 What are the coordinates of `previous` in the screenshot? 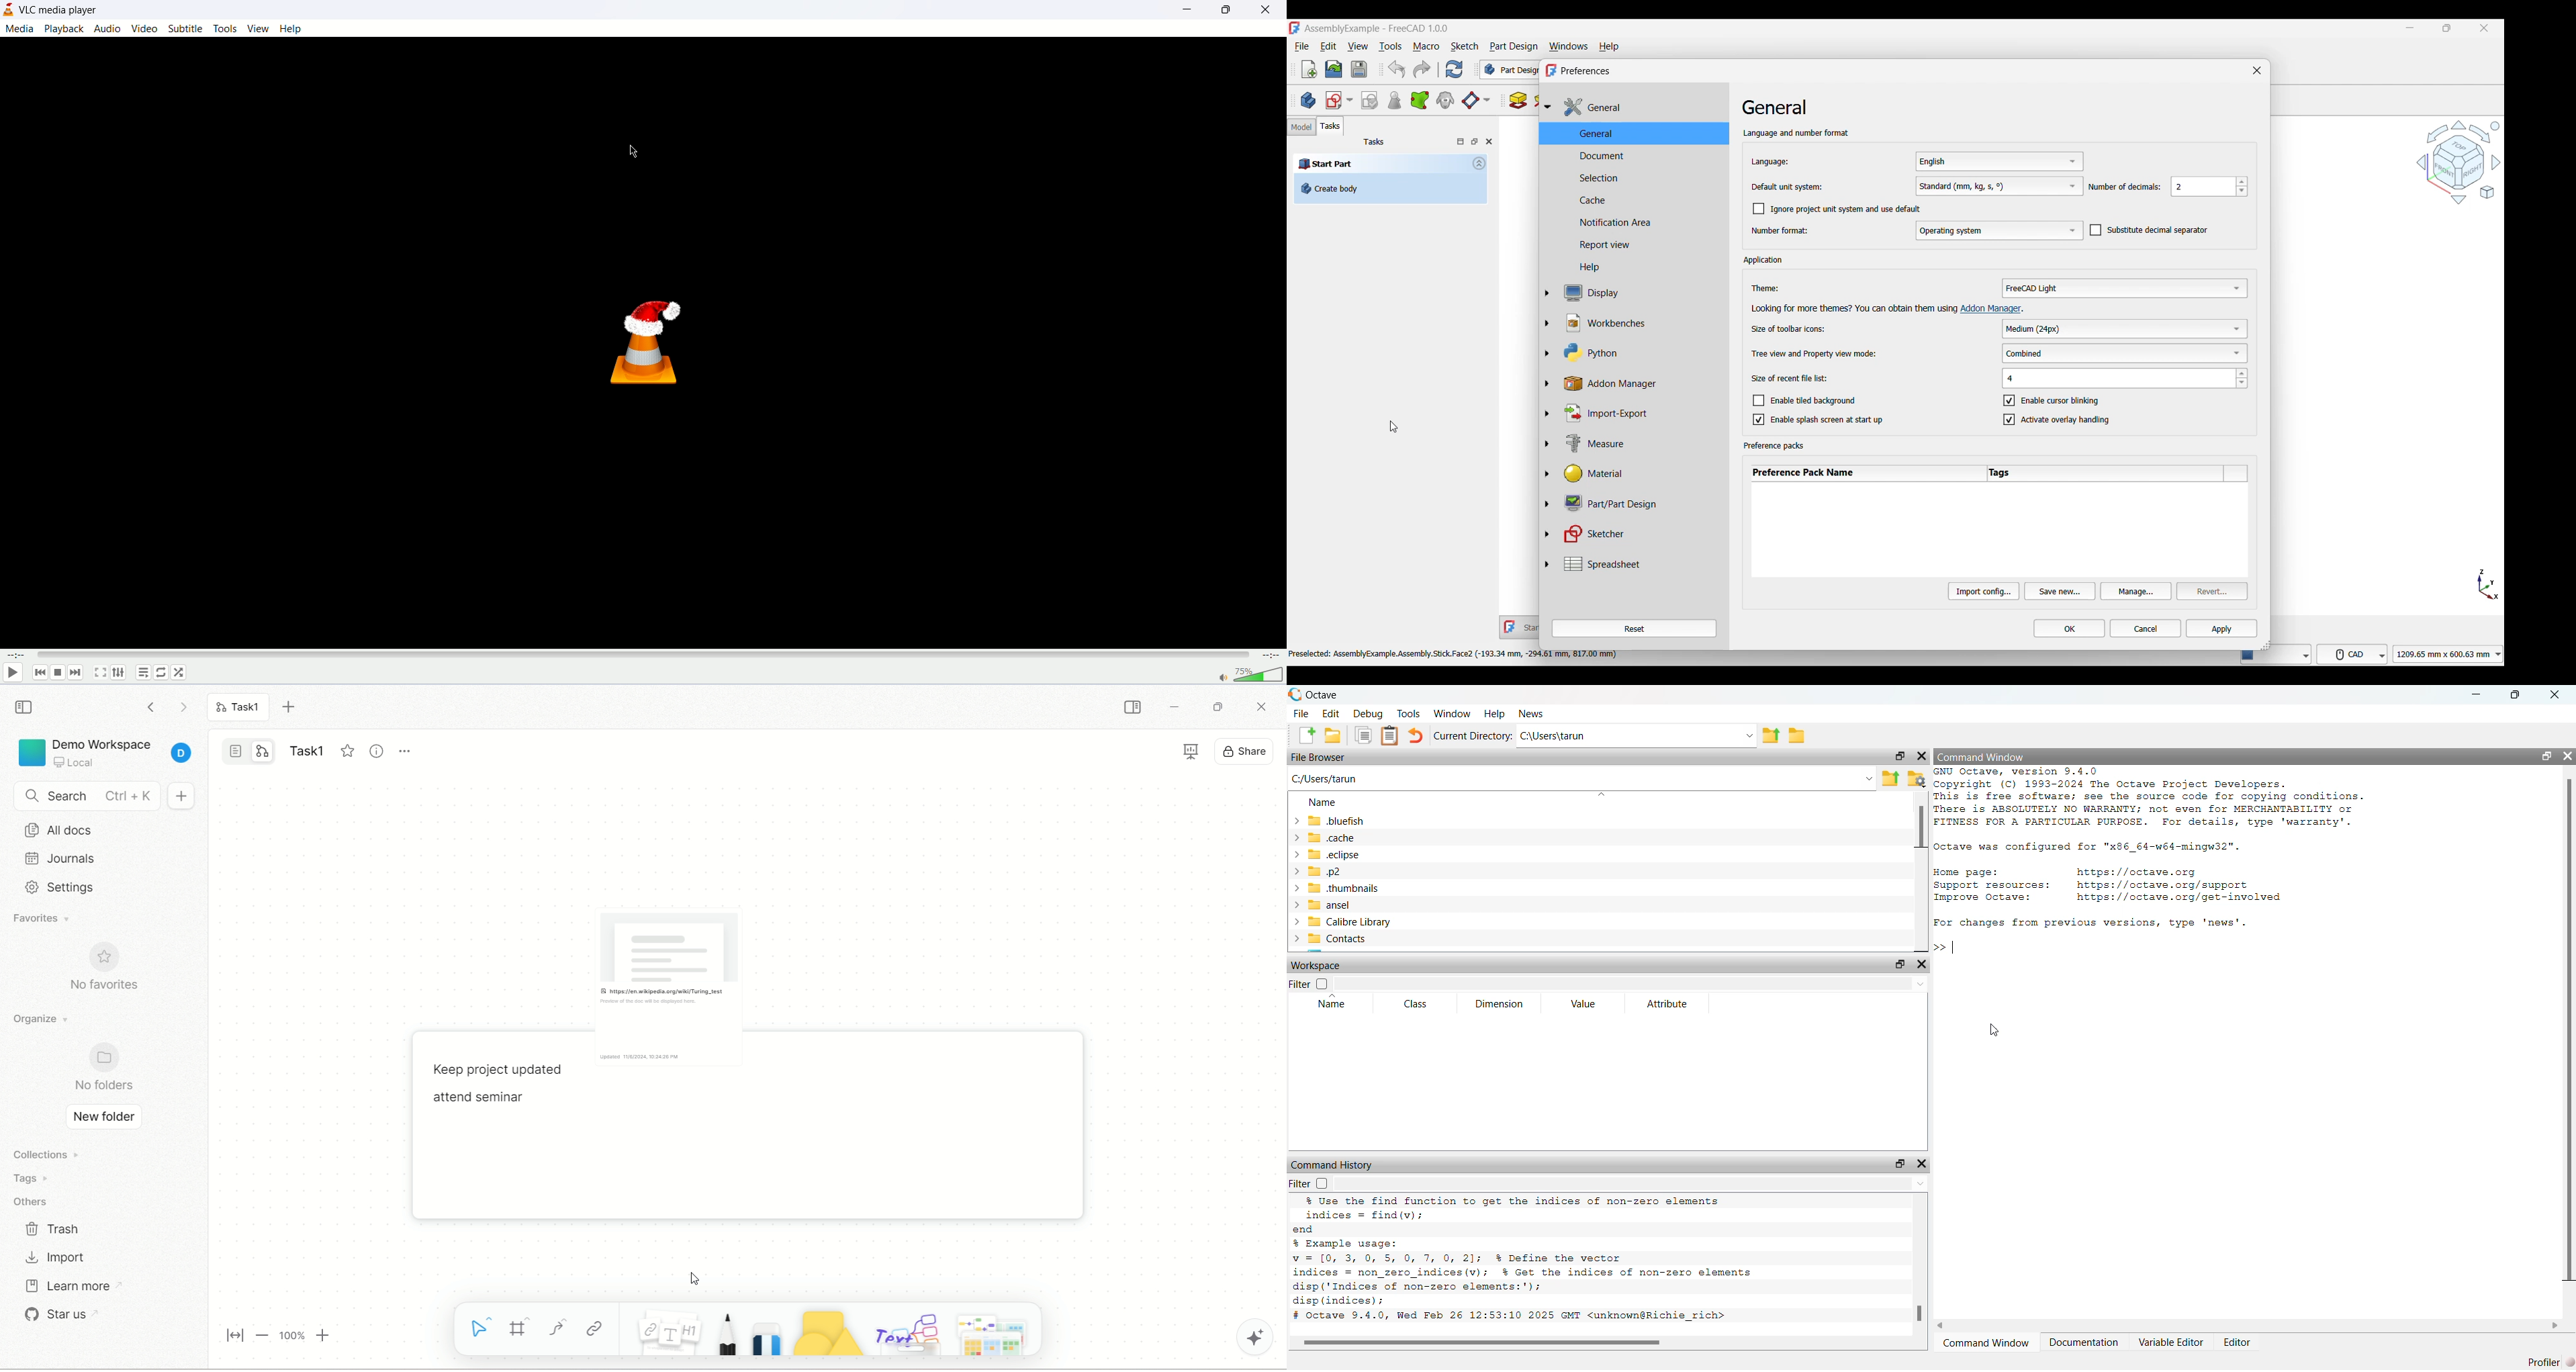 It's located at (42, 674).